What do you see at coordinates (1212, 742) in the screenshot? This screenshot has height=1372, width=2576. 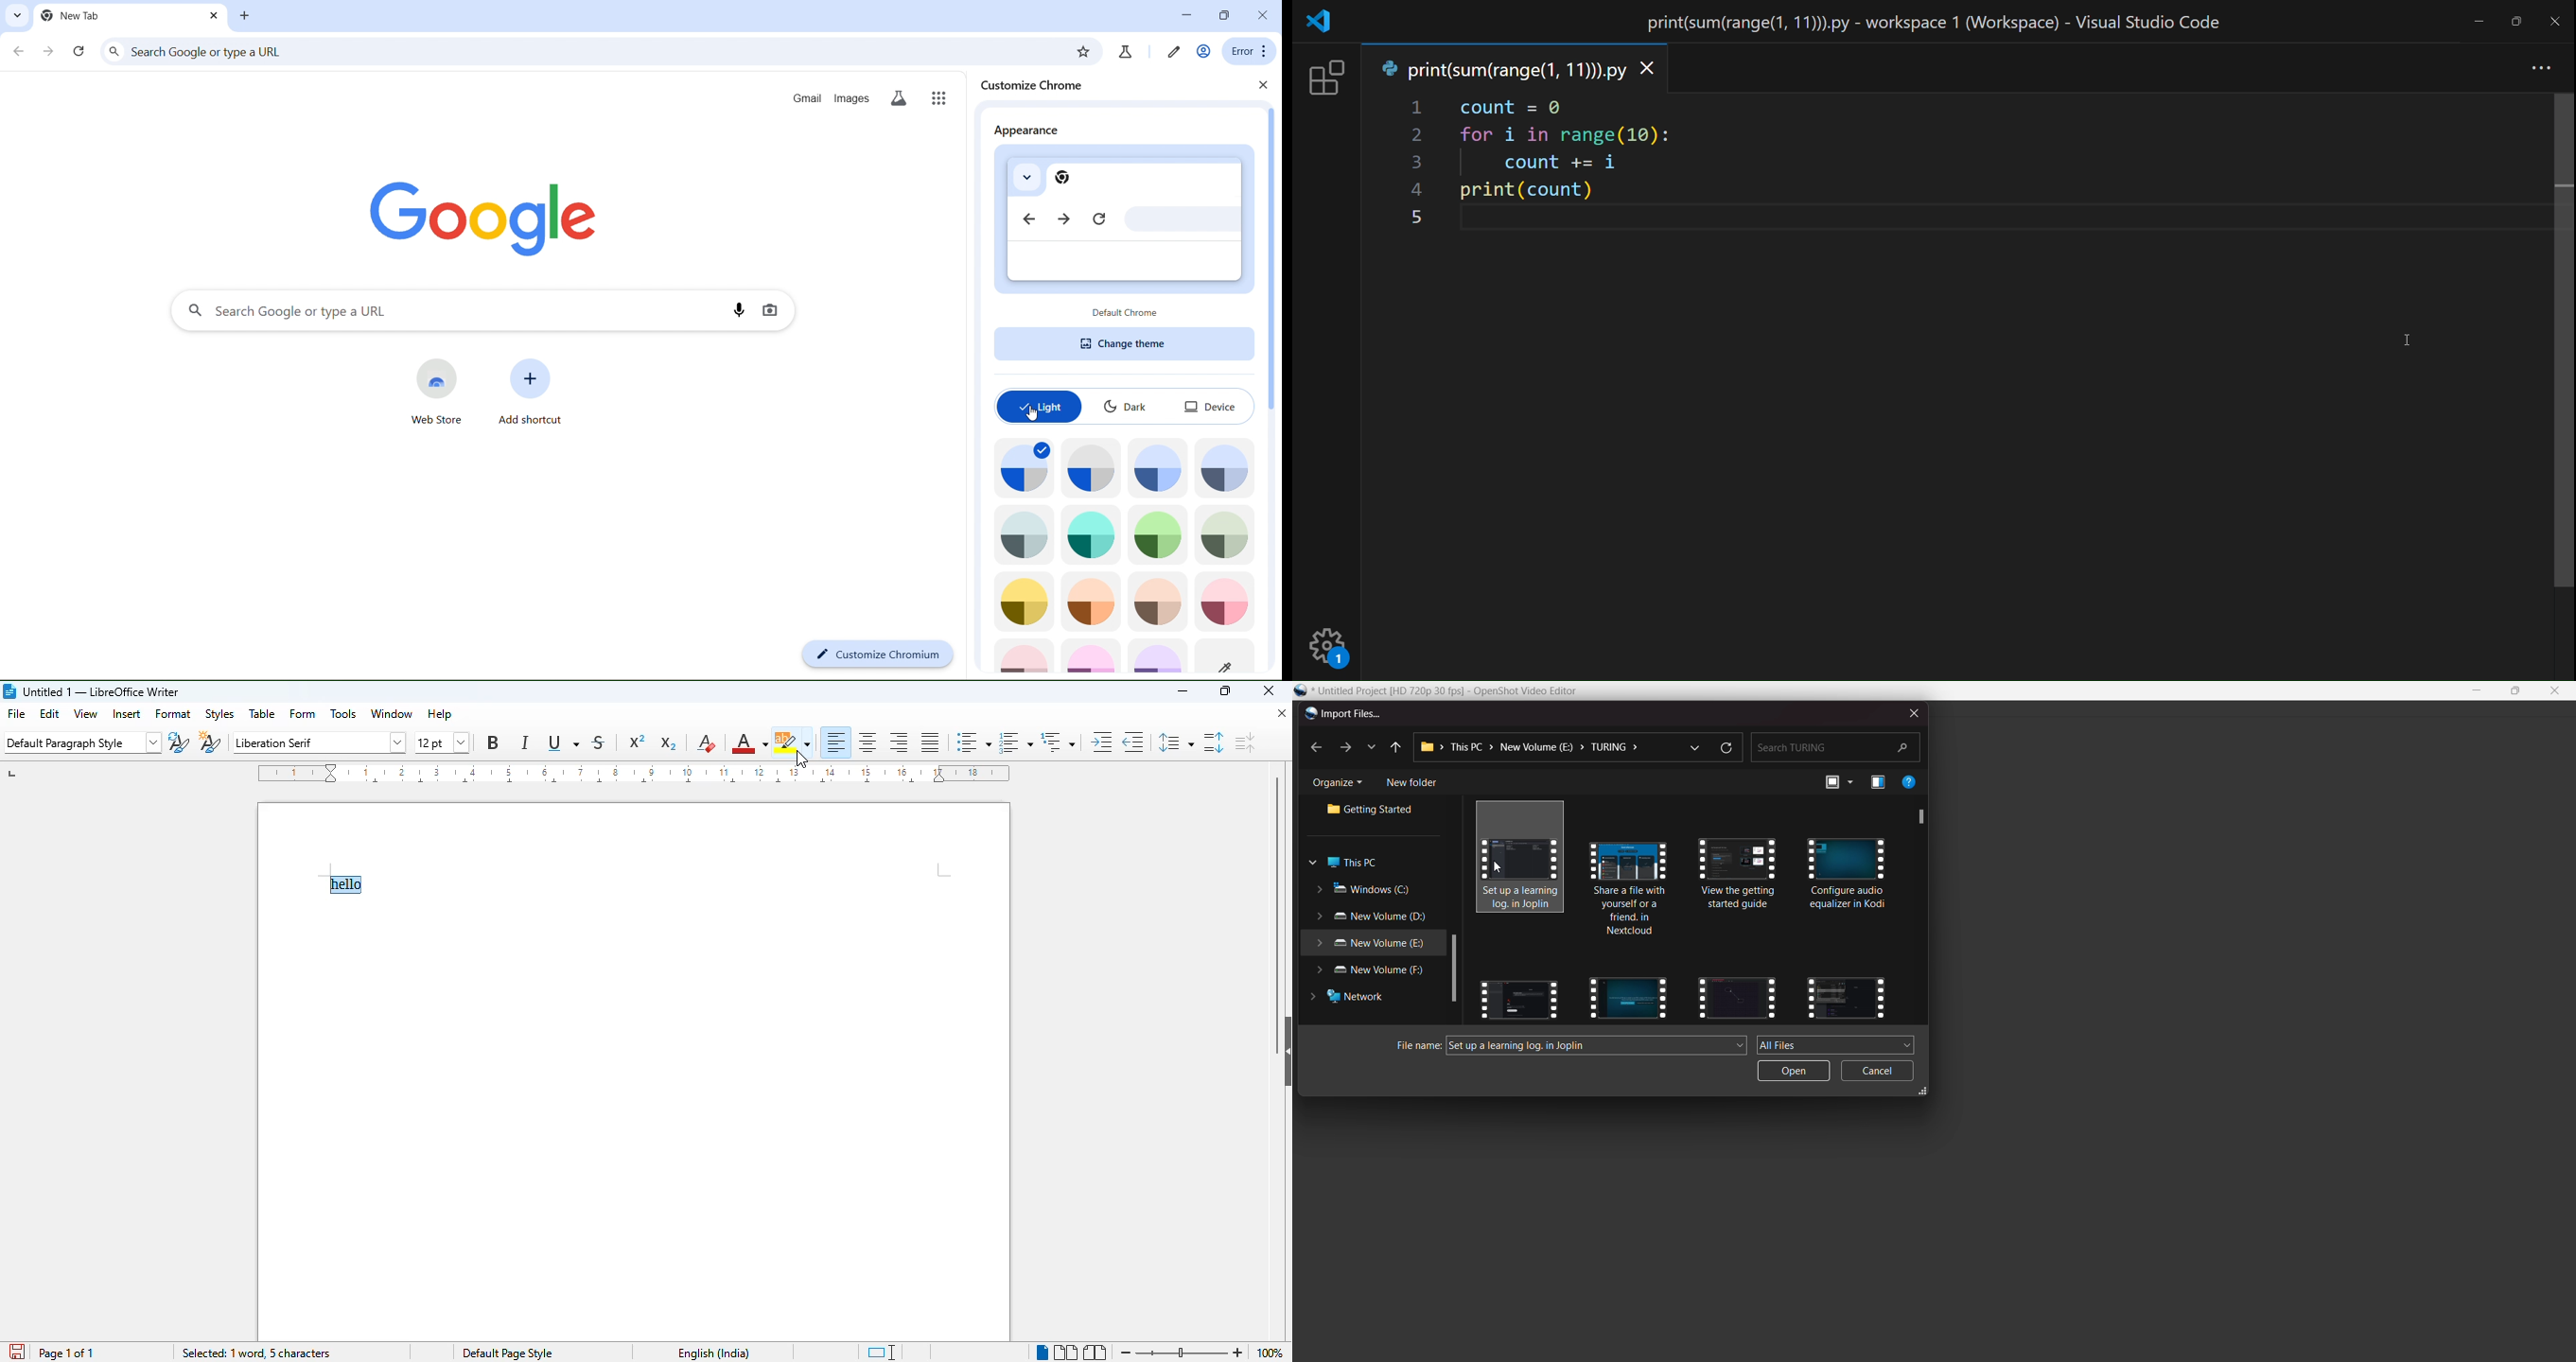 I see `increase paragraph spacing` at bounding box center [1212, 742].